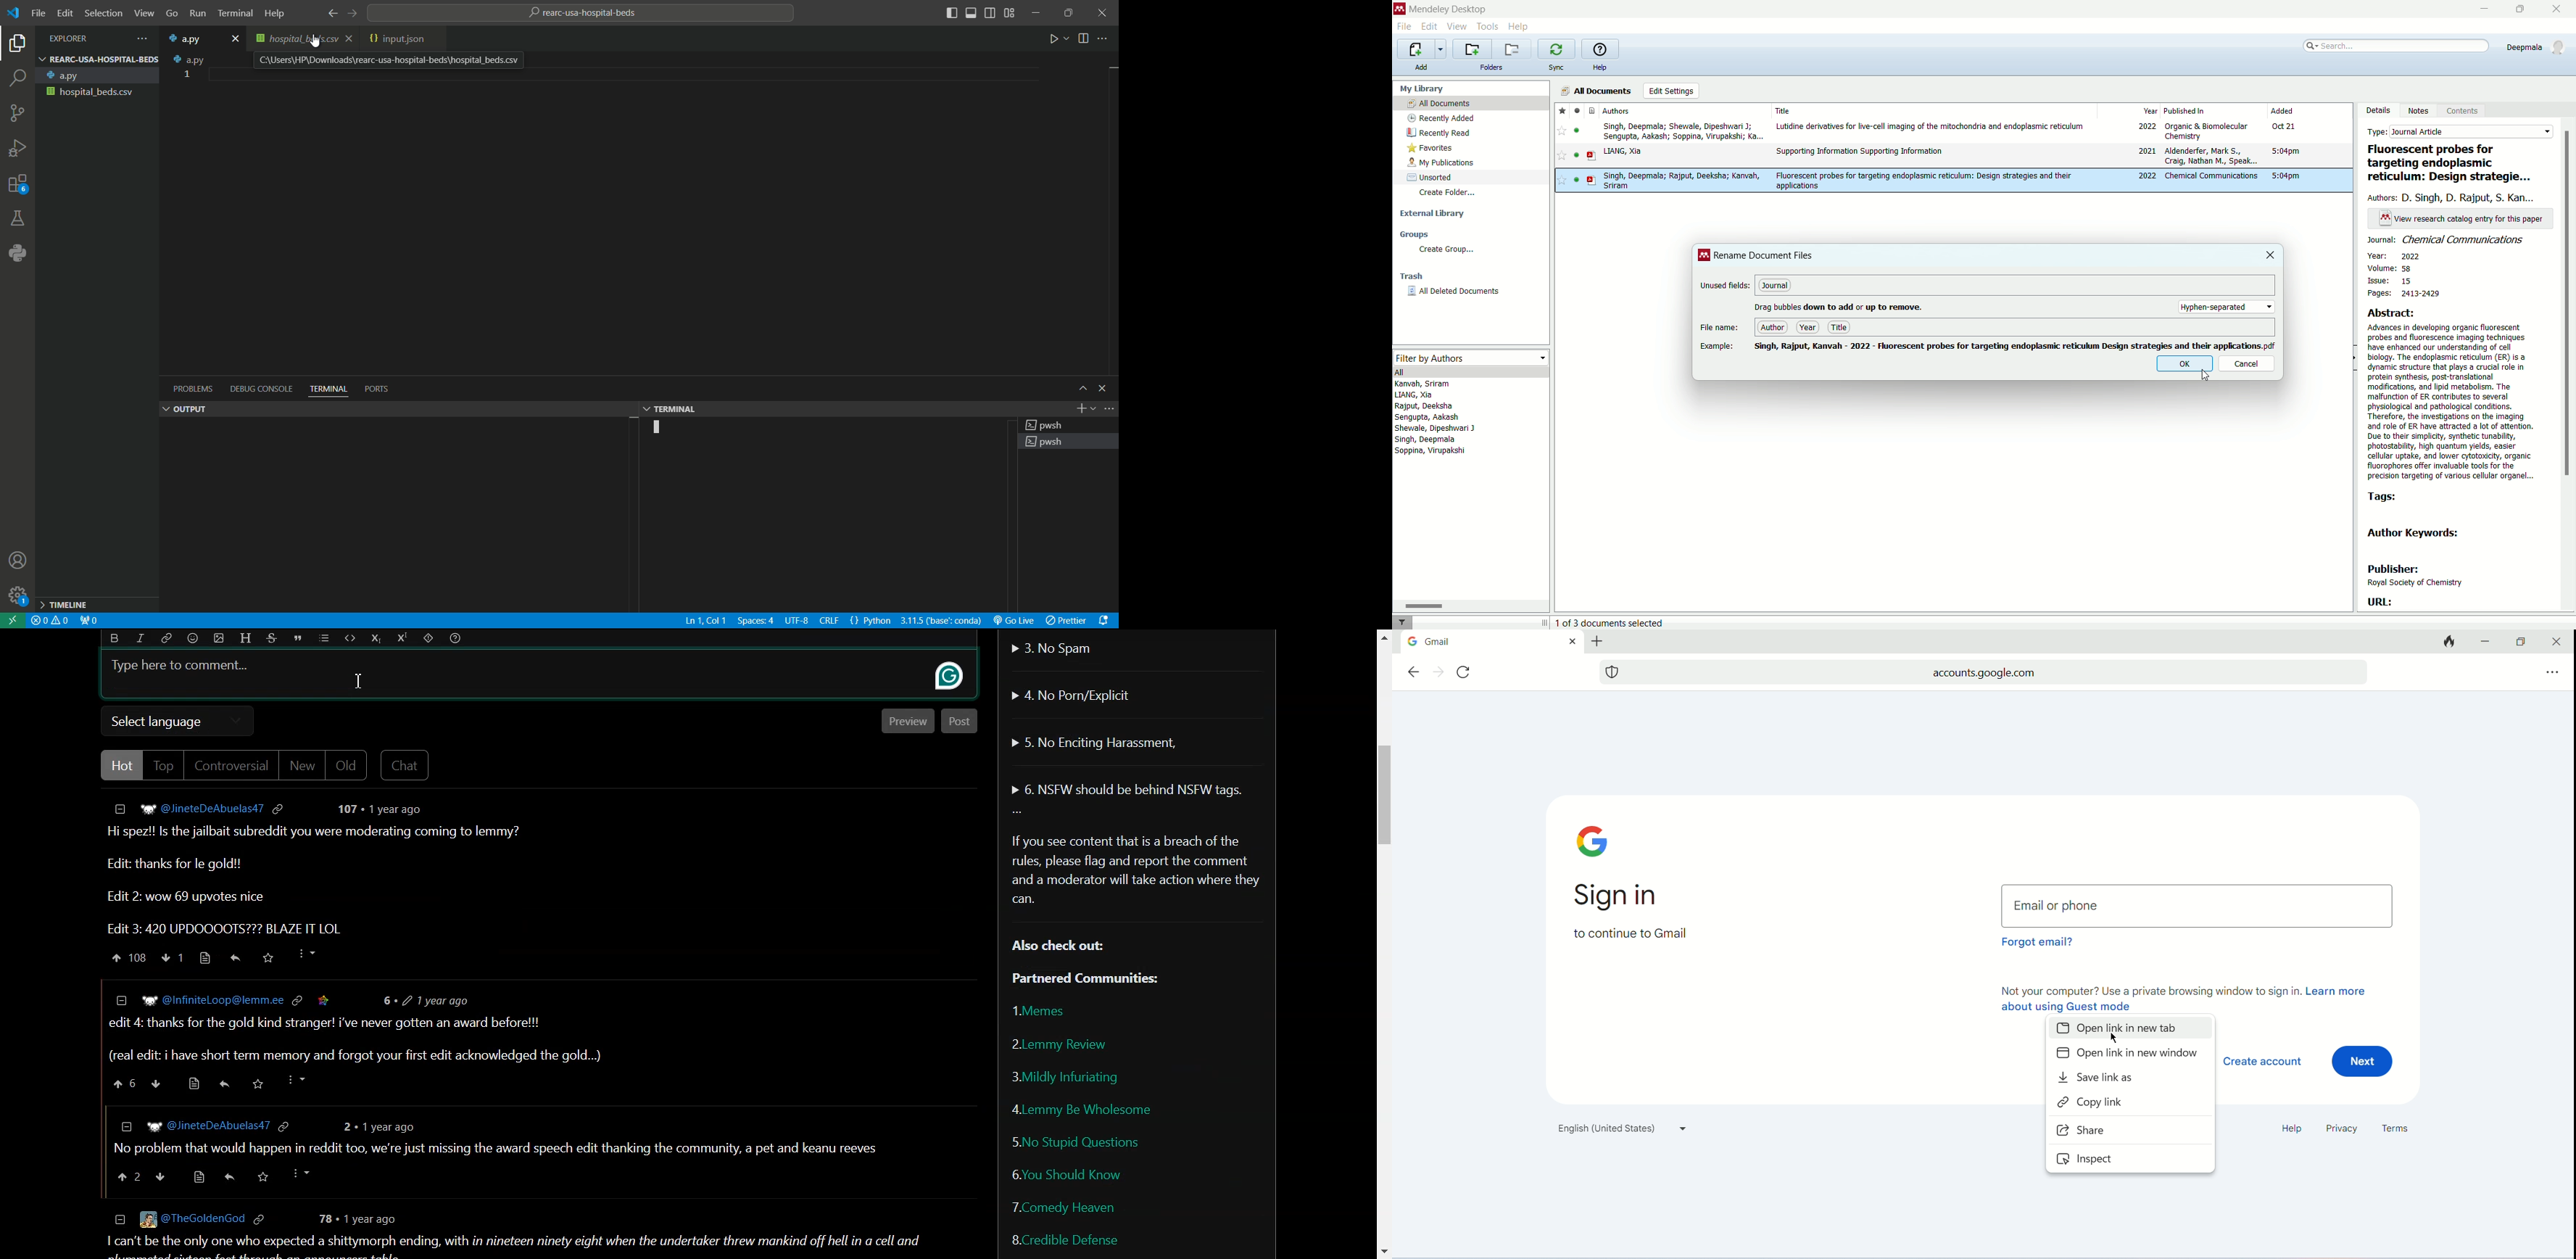  What do you see at coordinates (2210, 157) in the screenshot?
I see `Aldenderfer, Mark S, Craig, Nathan M, Speak` at bounding box center [2210, 157].